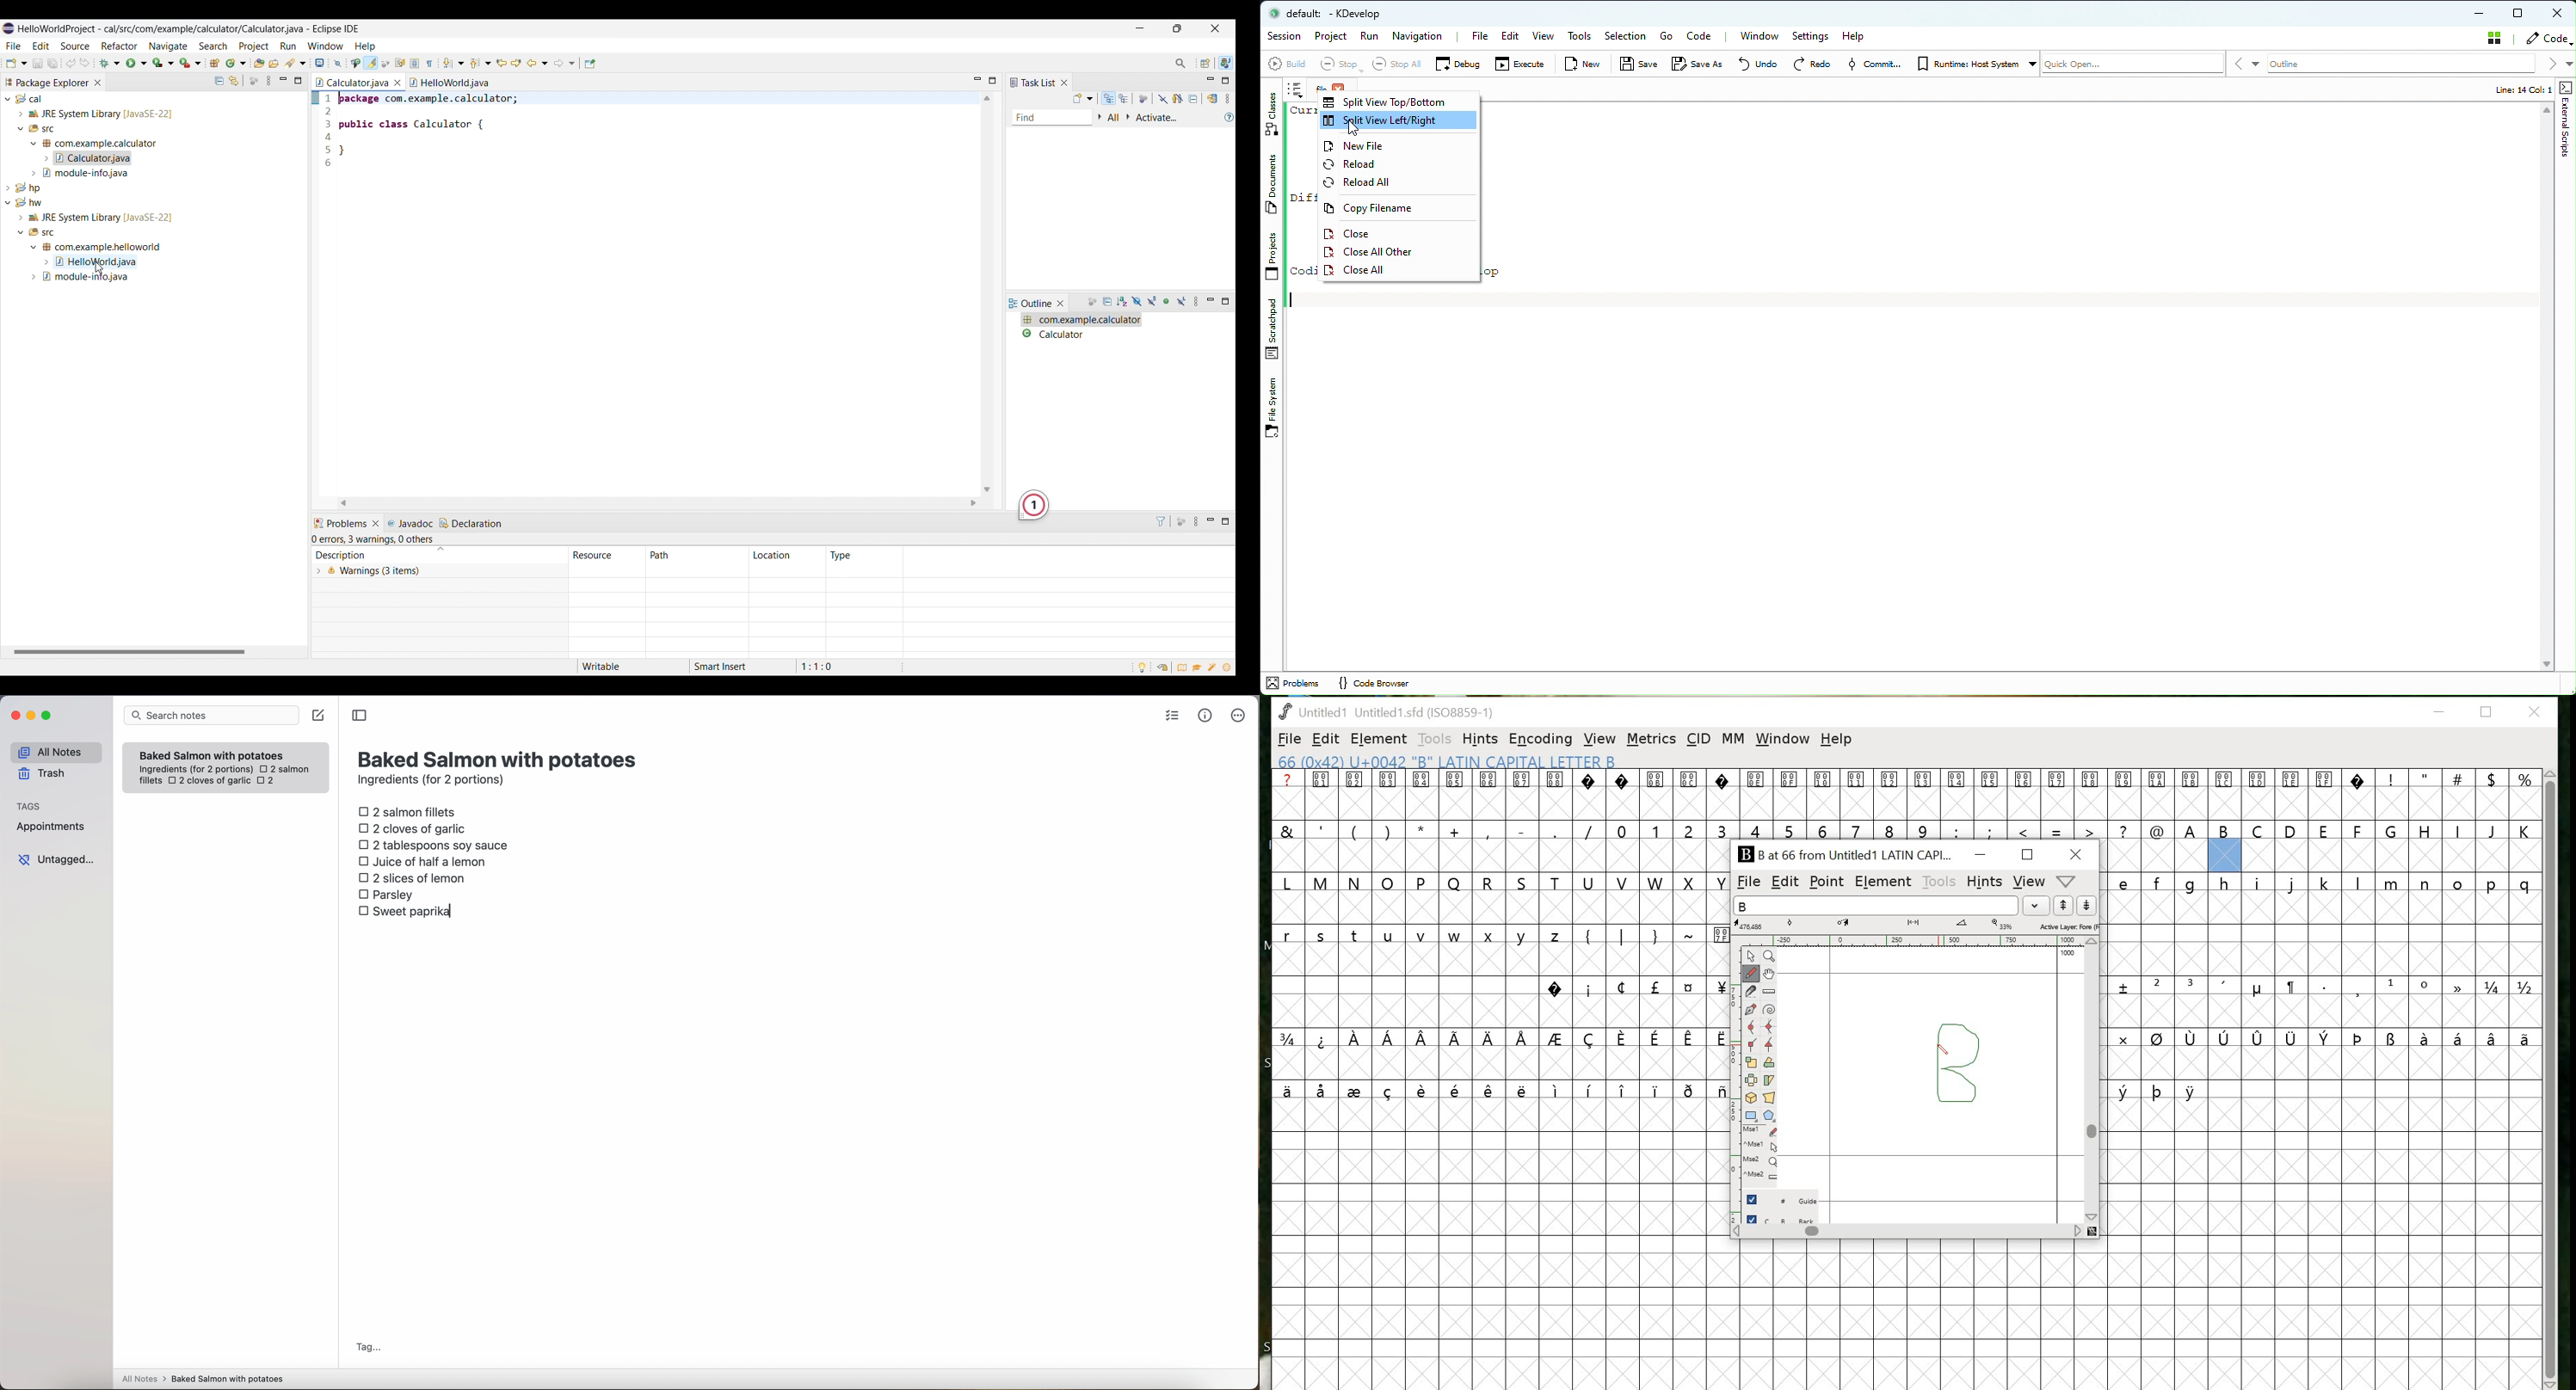 The width and height of the screenshot is (2576, 1400). I want to click on Flip, so click(1752, 1082).